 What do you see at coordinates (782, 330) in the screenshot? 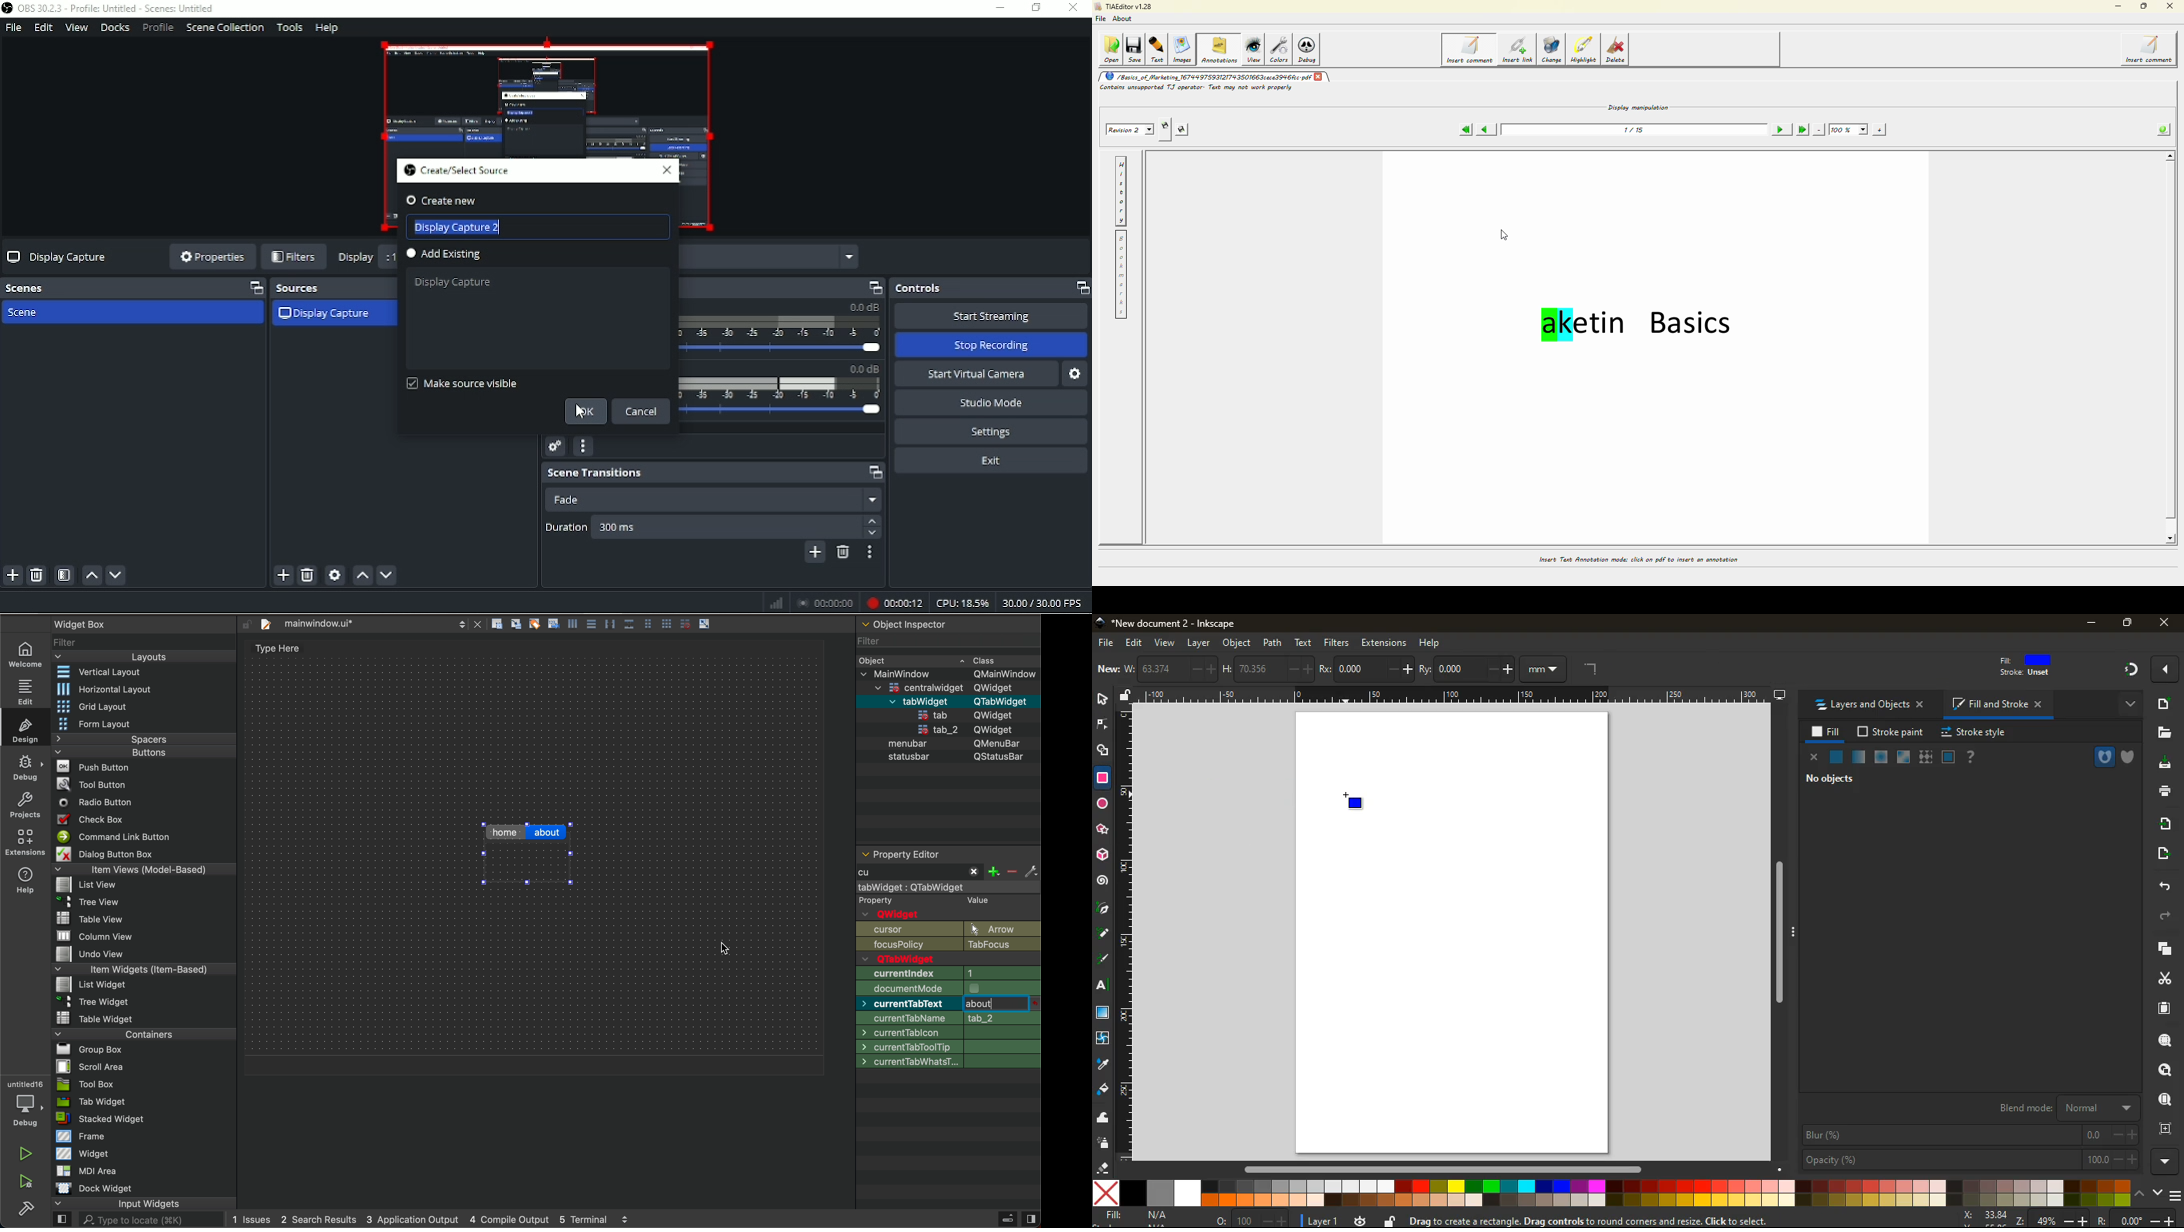
I see `Desktop audio slider` at bounding box center [782, 330].